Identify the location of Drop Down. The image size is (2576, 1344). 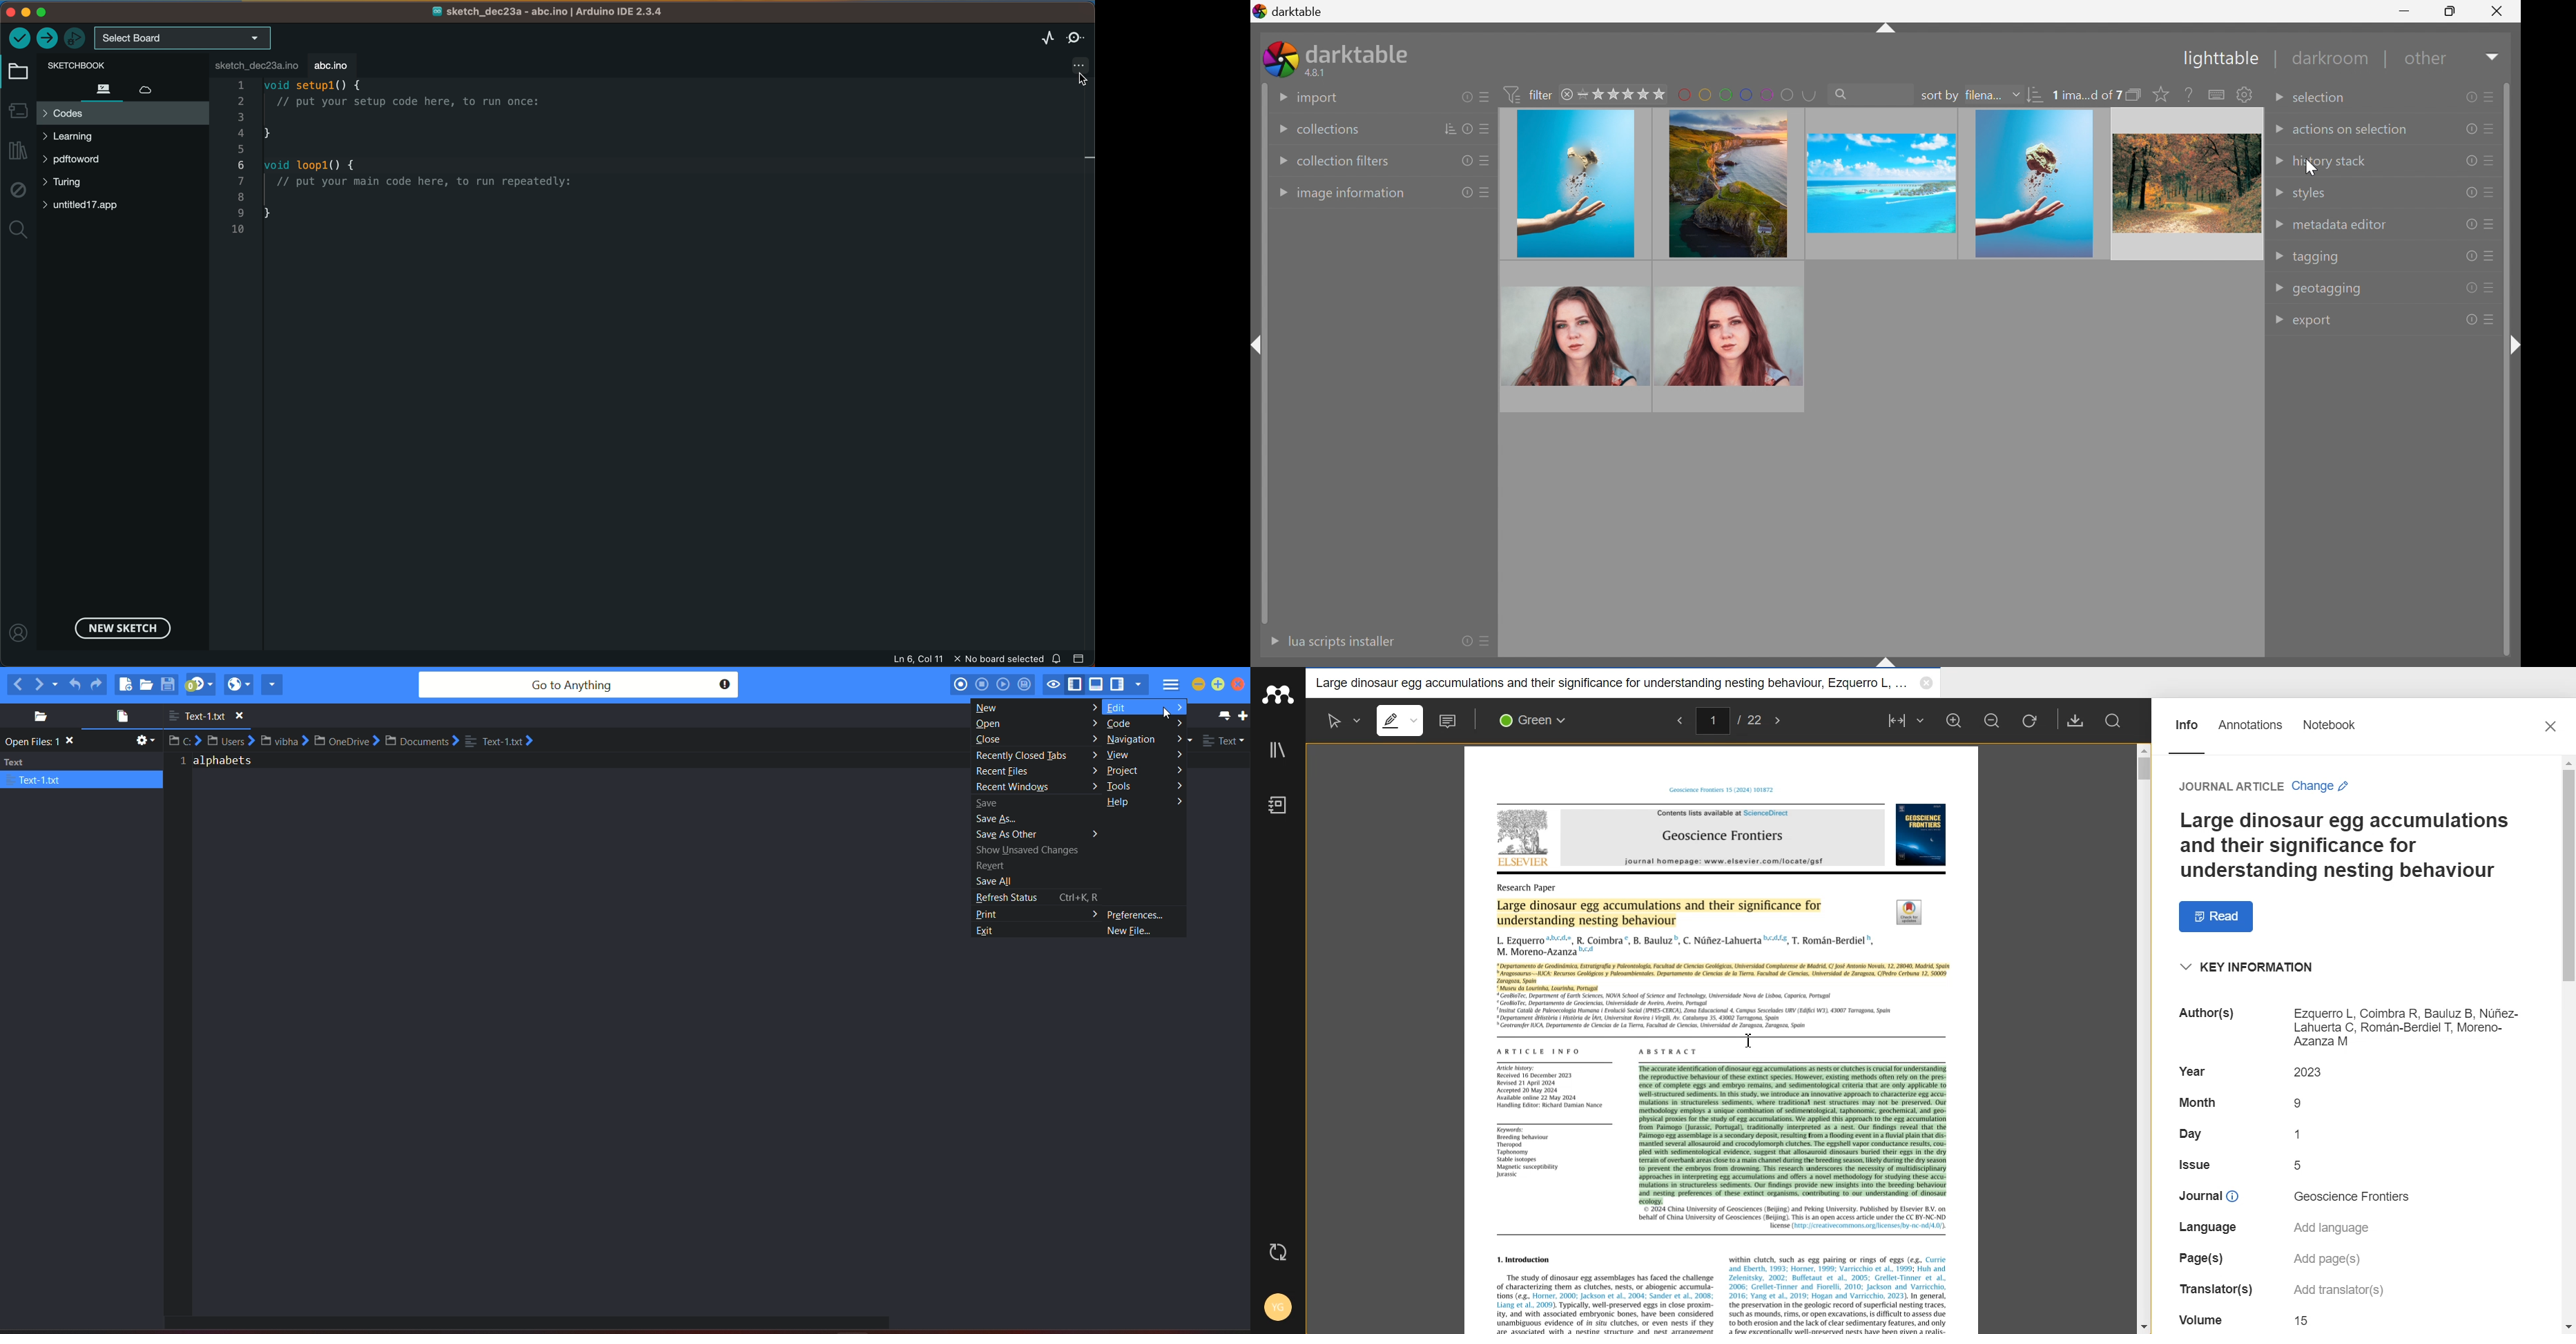
(2277, 129).